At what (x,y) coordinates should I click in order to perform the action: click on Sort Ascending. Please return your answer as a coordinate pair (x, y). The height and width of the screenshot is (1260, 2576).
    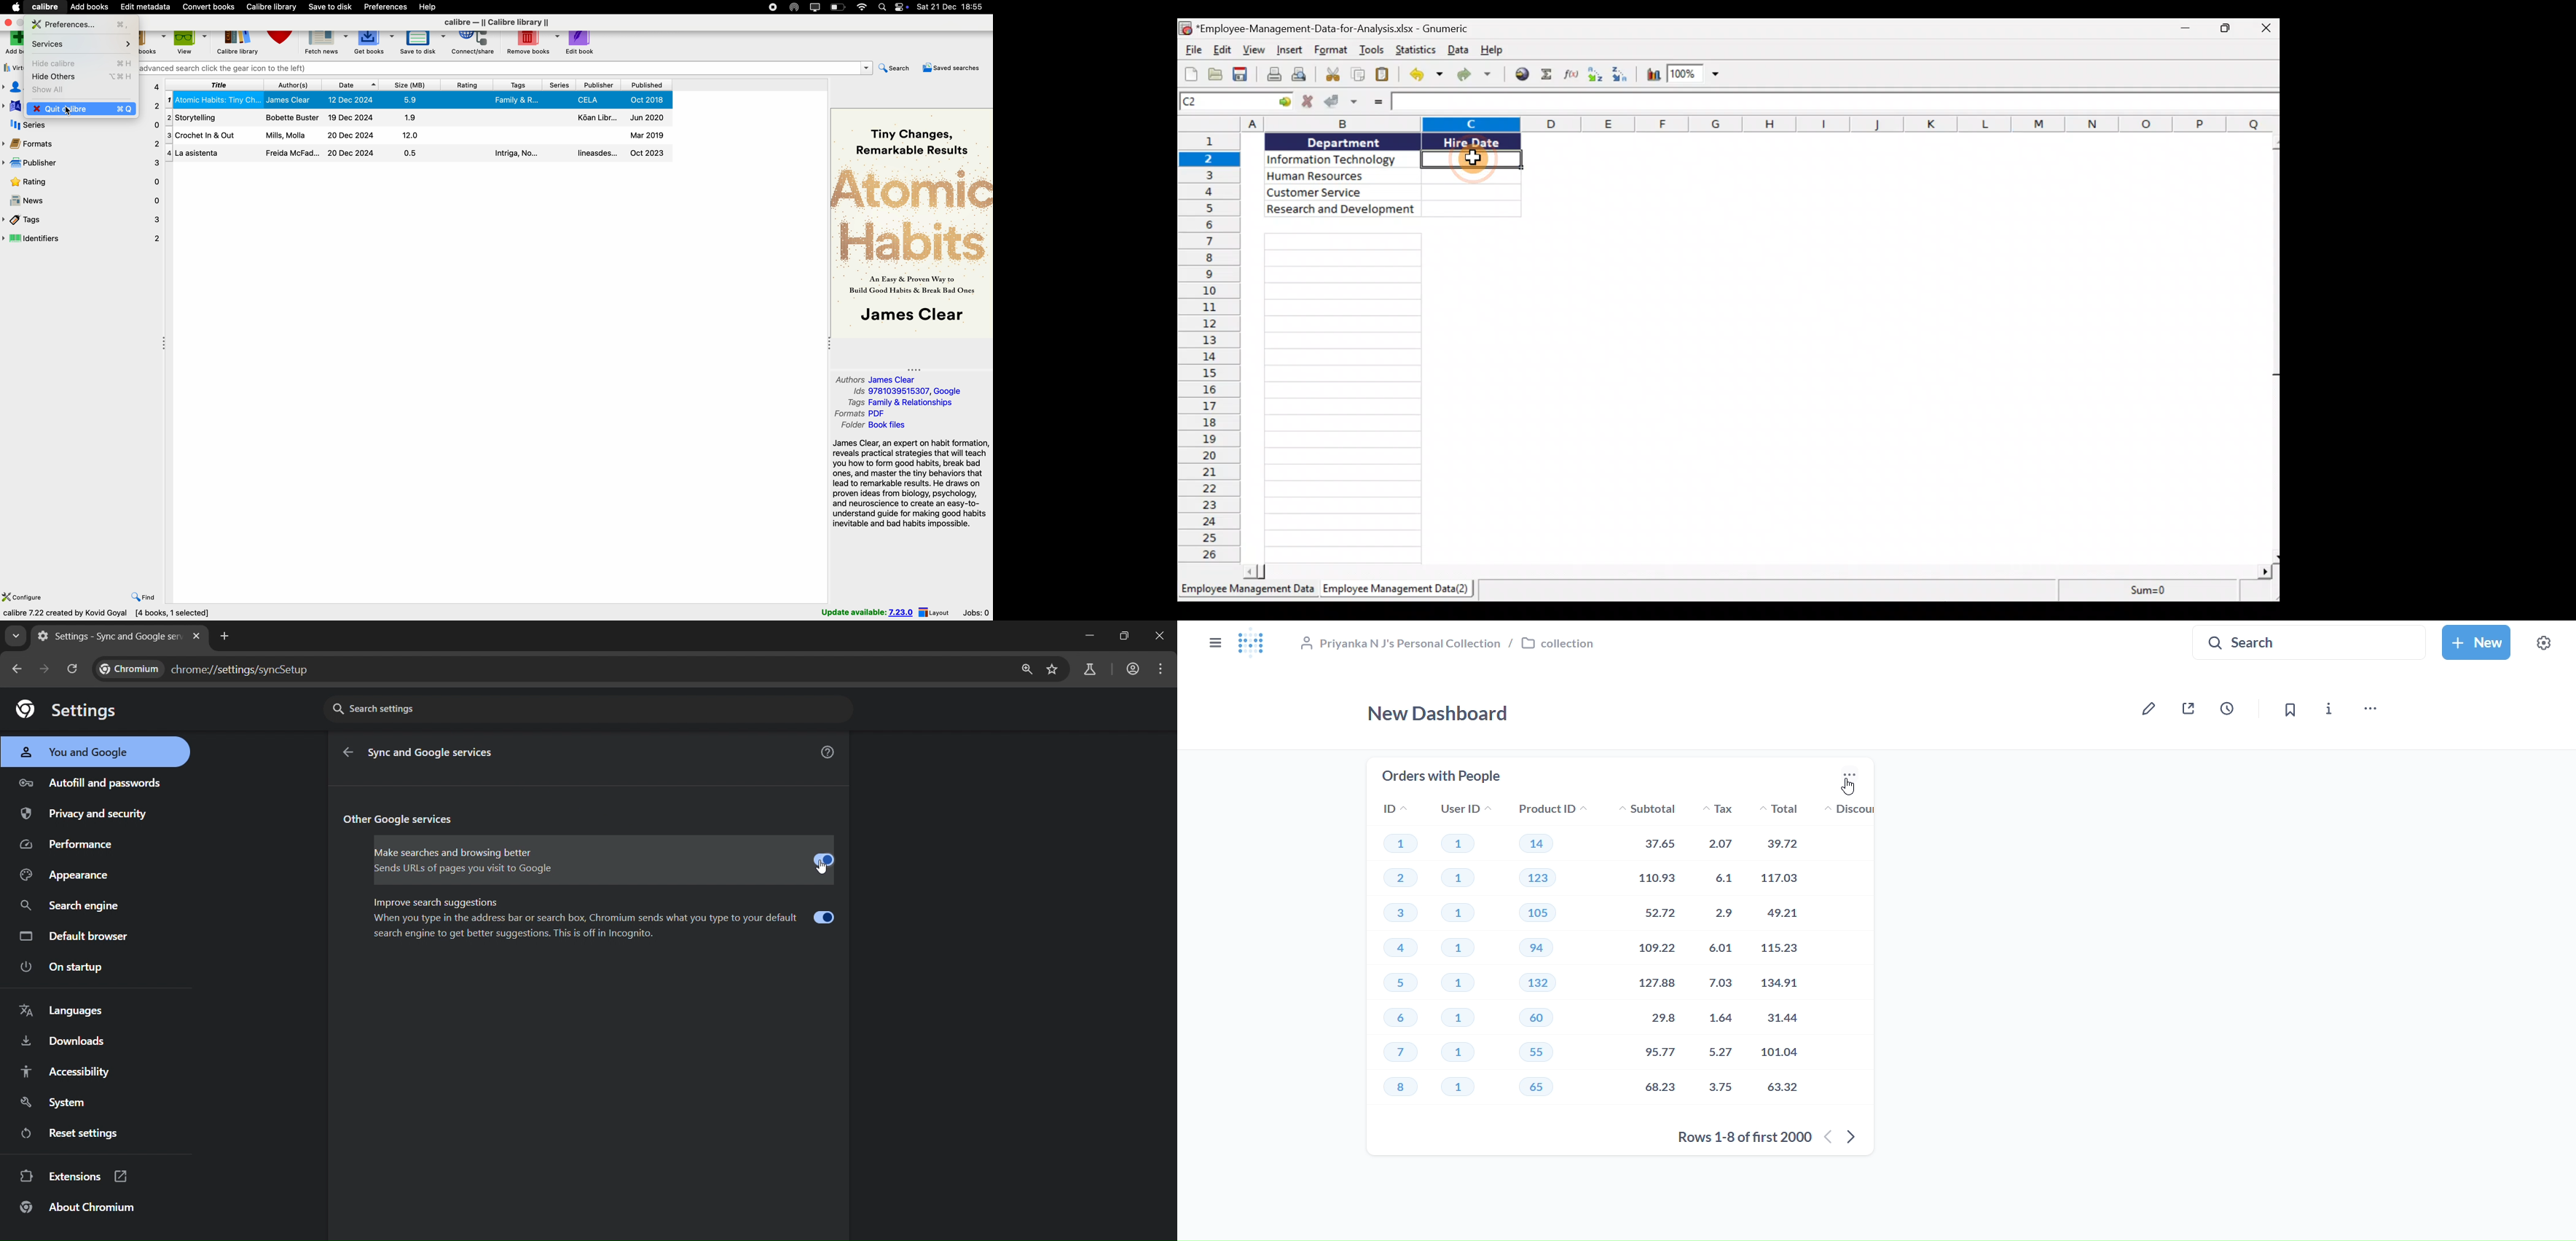
    Looking at the image, I should click on (1597, 75).